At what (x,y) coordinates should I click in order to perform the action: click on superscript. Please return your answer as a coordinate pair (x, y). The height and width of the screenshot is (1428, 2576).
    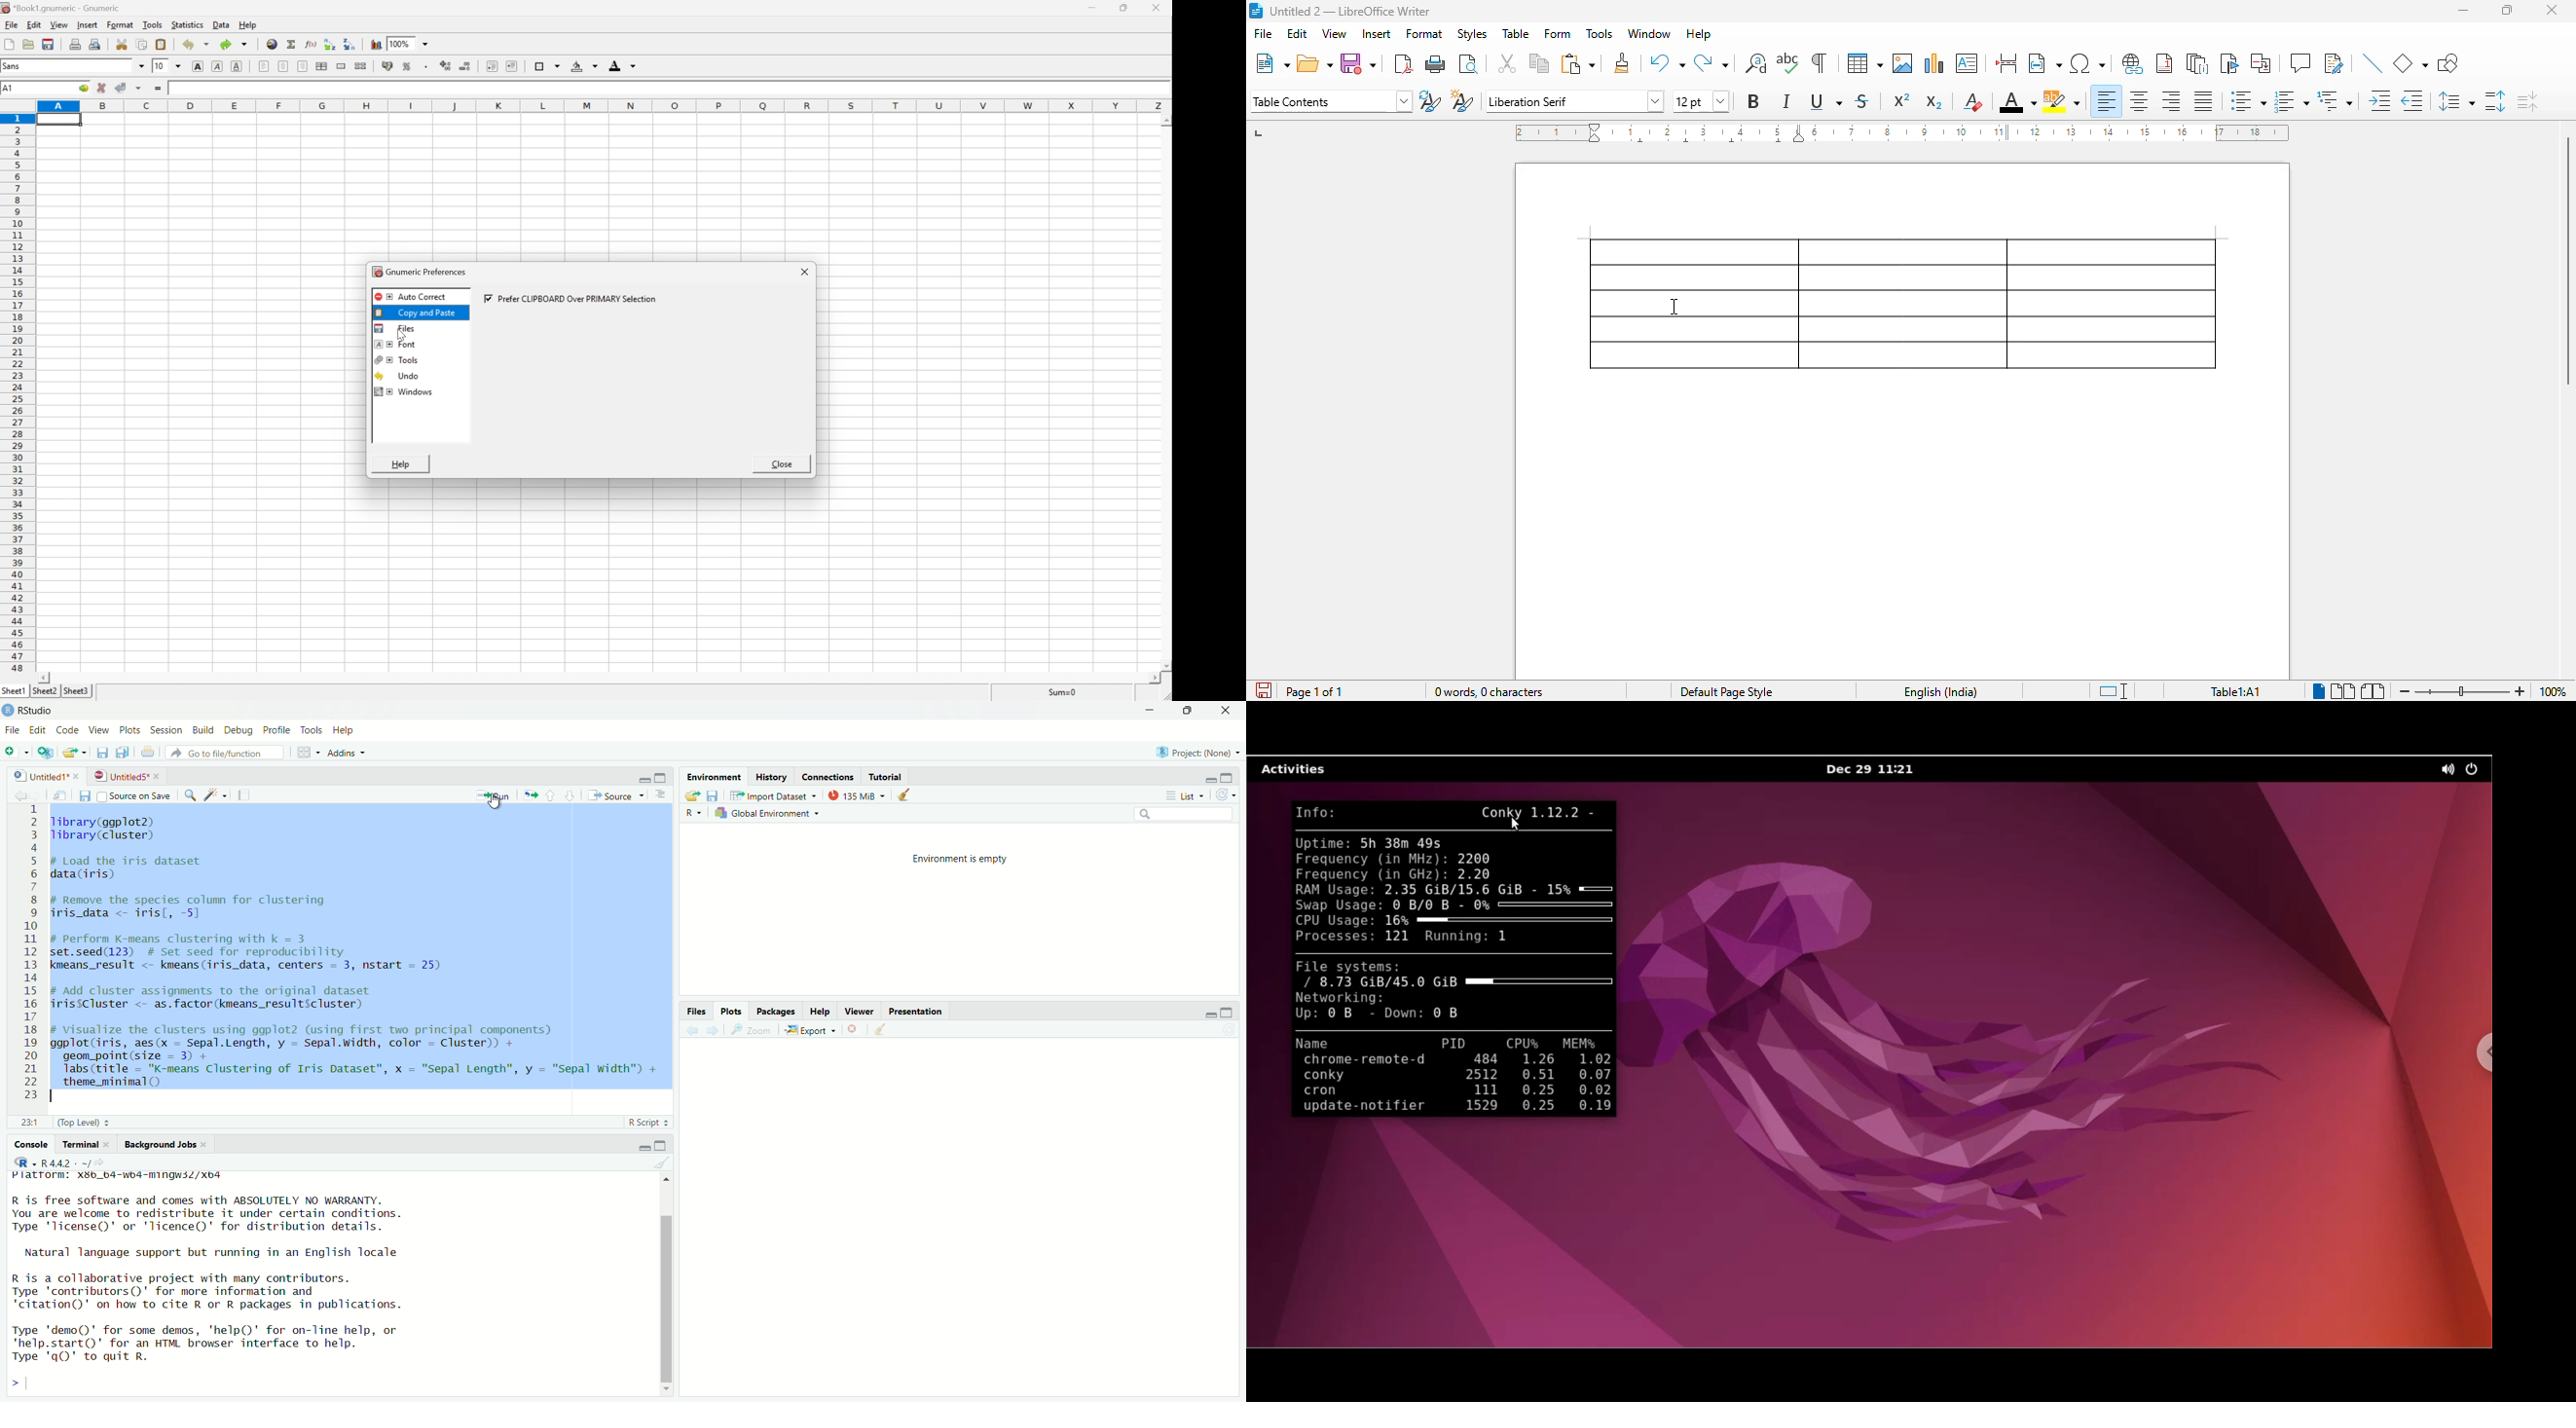
    Looking at the image, I should click on (1902, 99).